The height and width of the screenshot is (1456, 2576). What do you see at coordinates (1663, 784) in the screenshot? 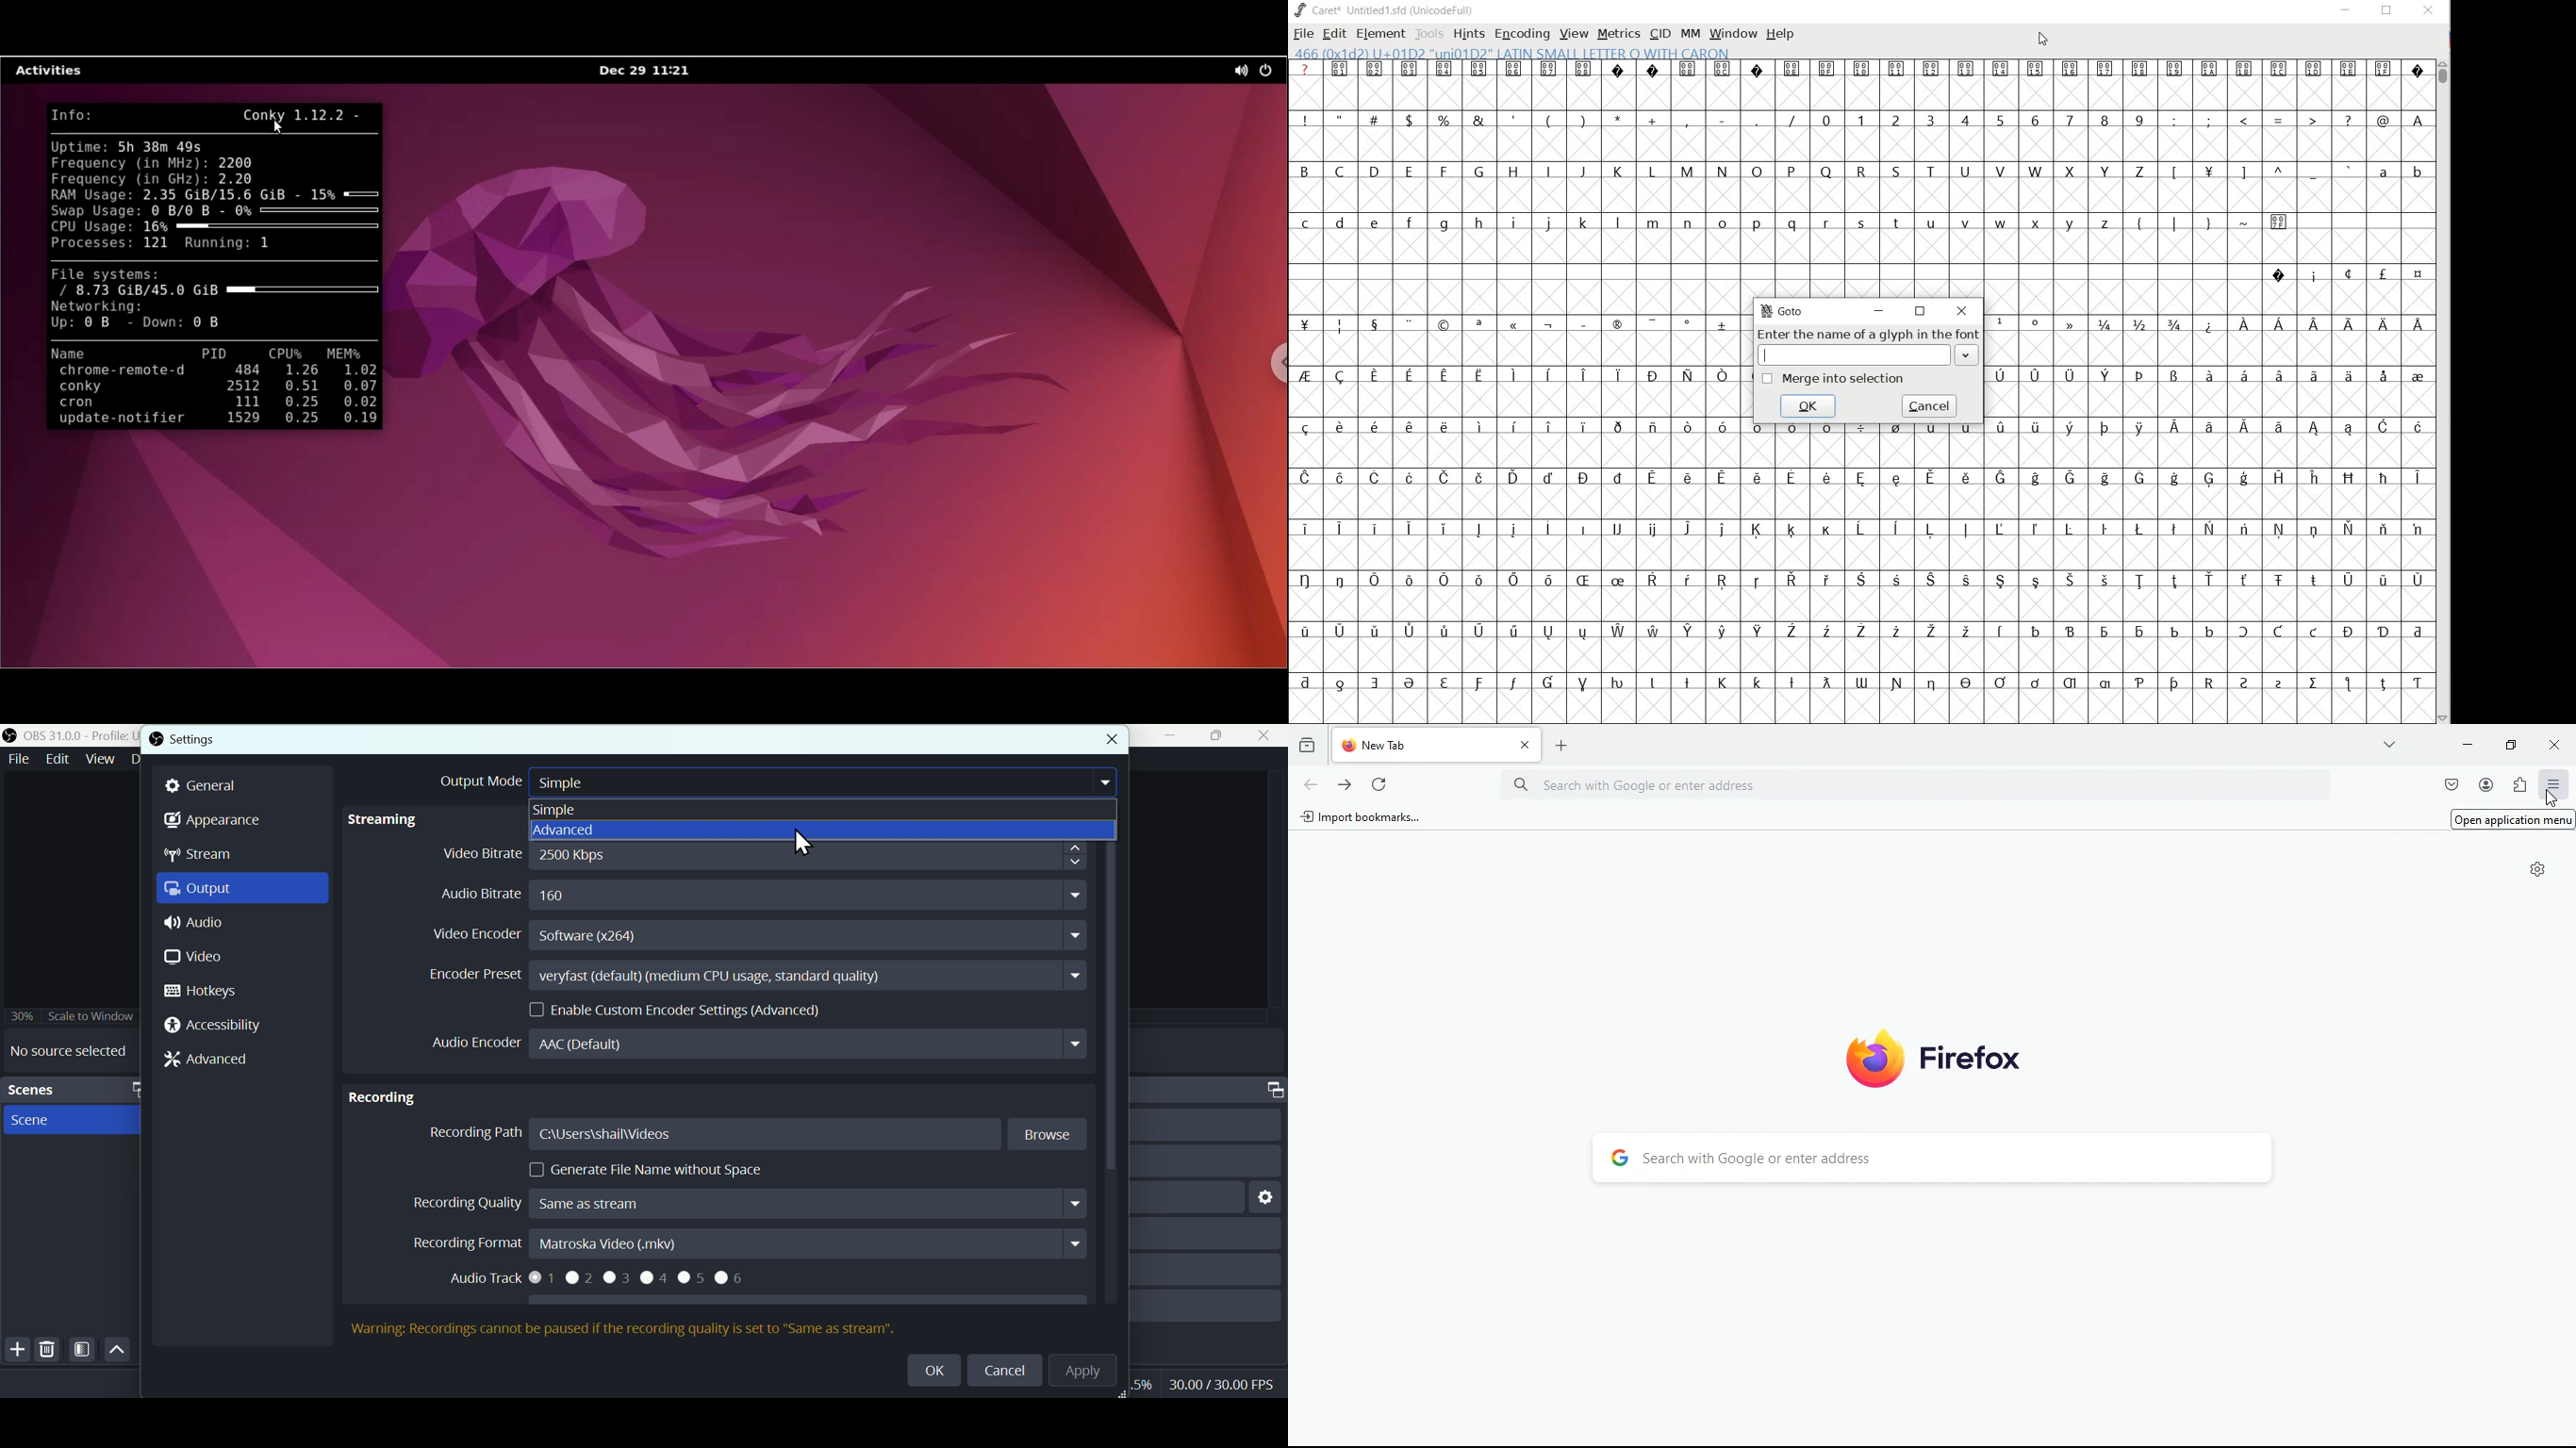
I see `url` at bounding box center [1663, 784].